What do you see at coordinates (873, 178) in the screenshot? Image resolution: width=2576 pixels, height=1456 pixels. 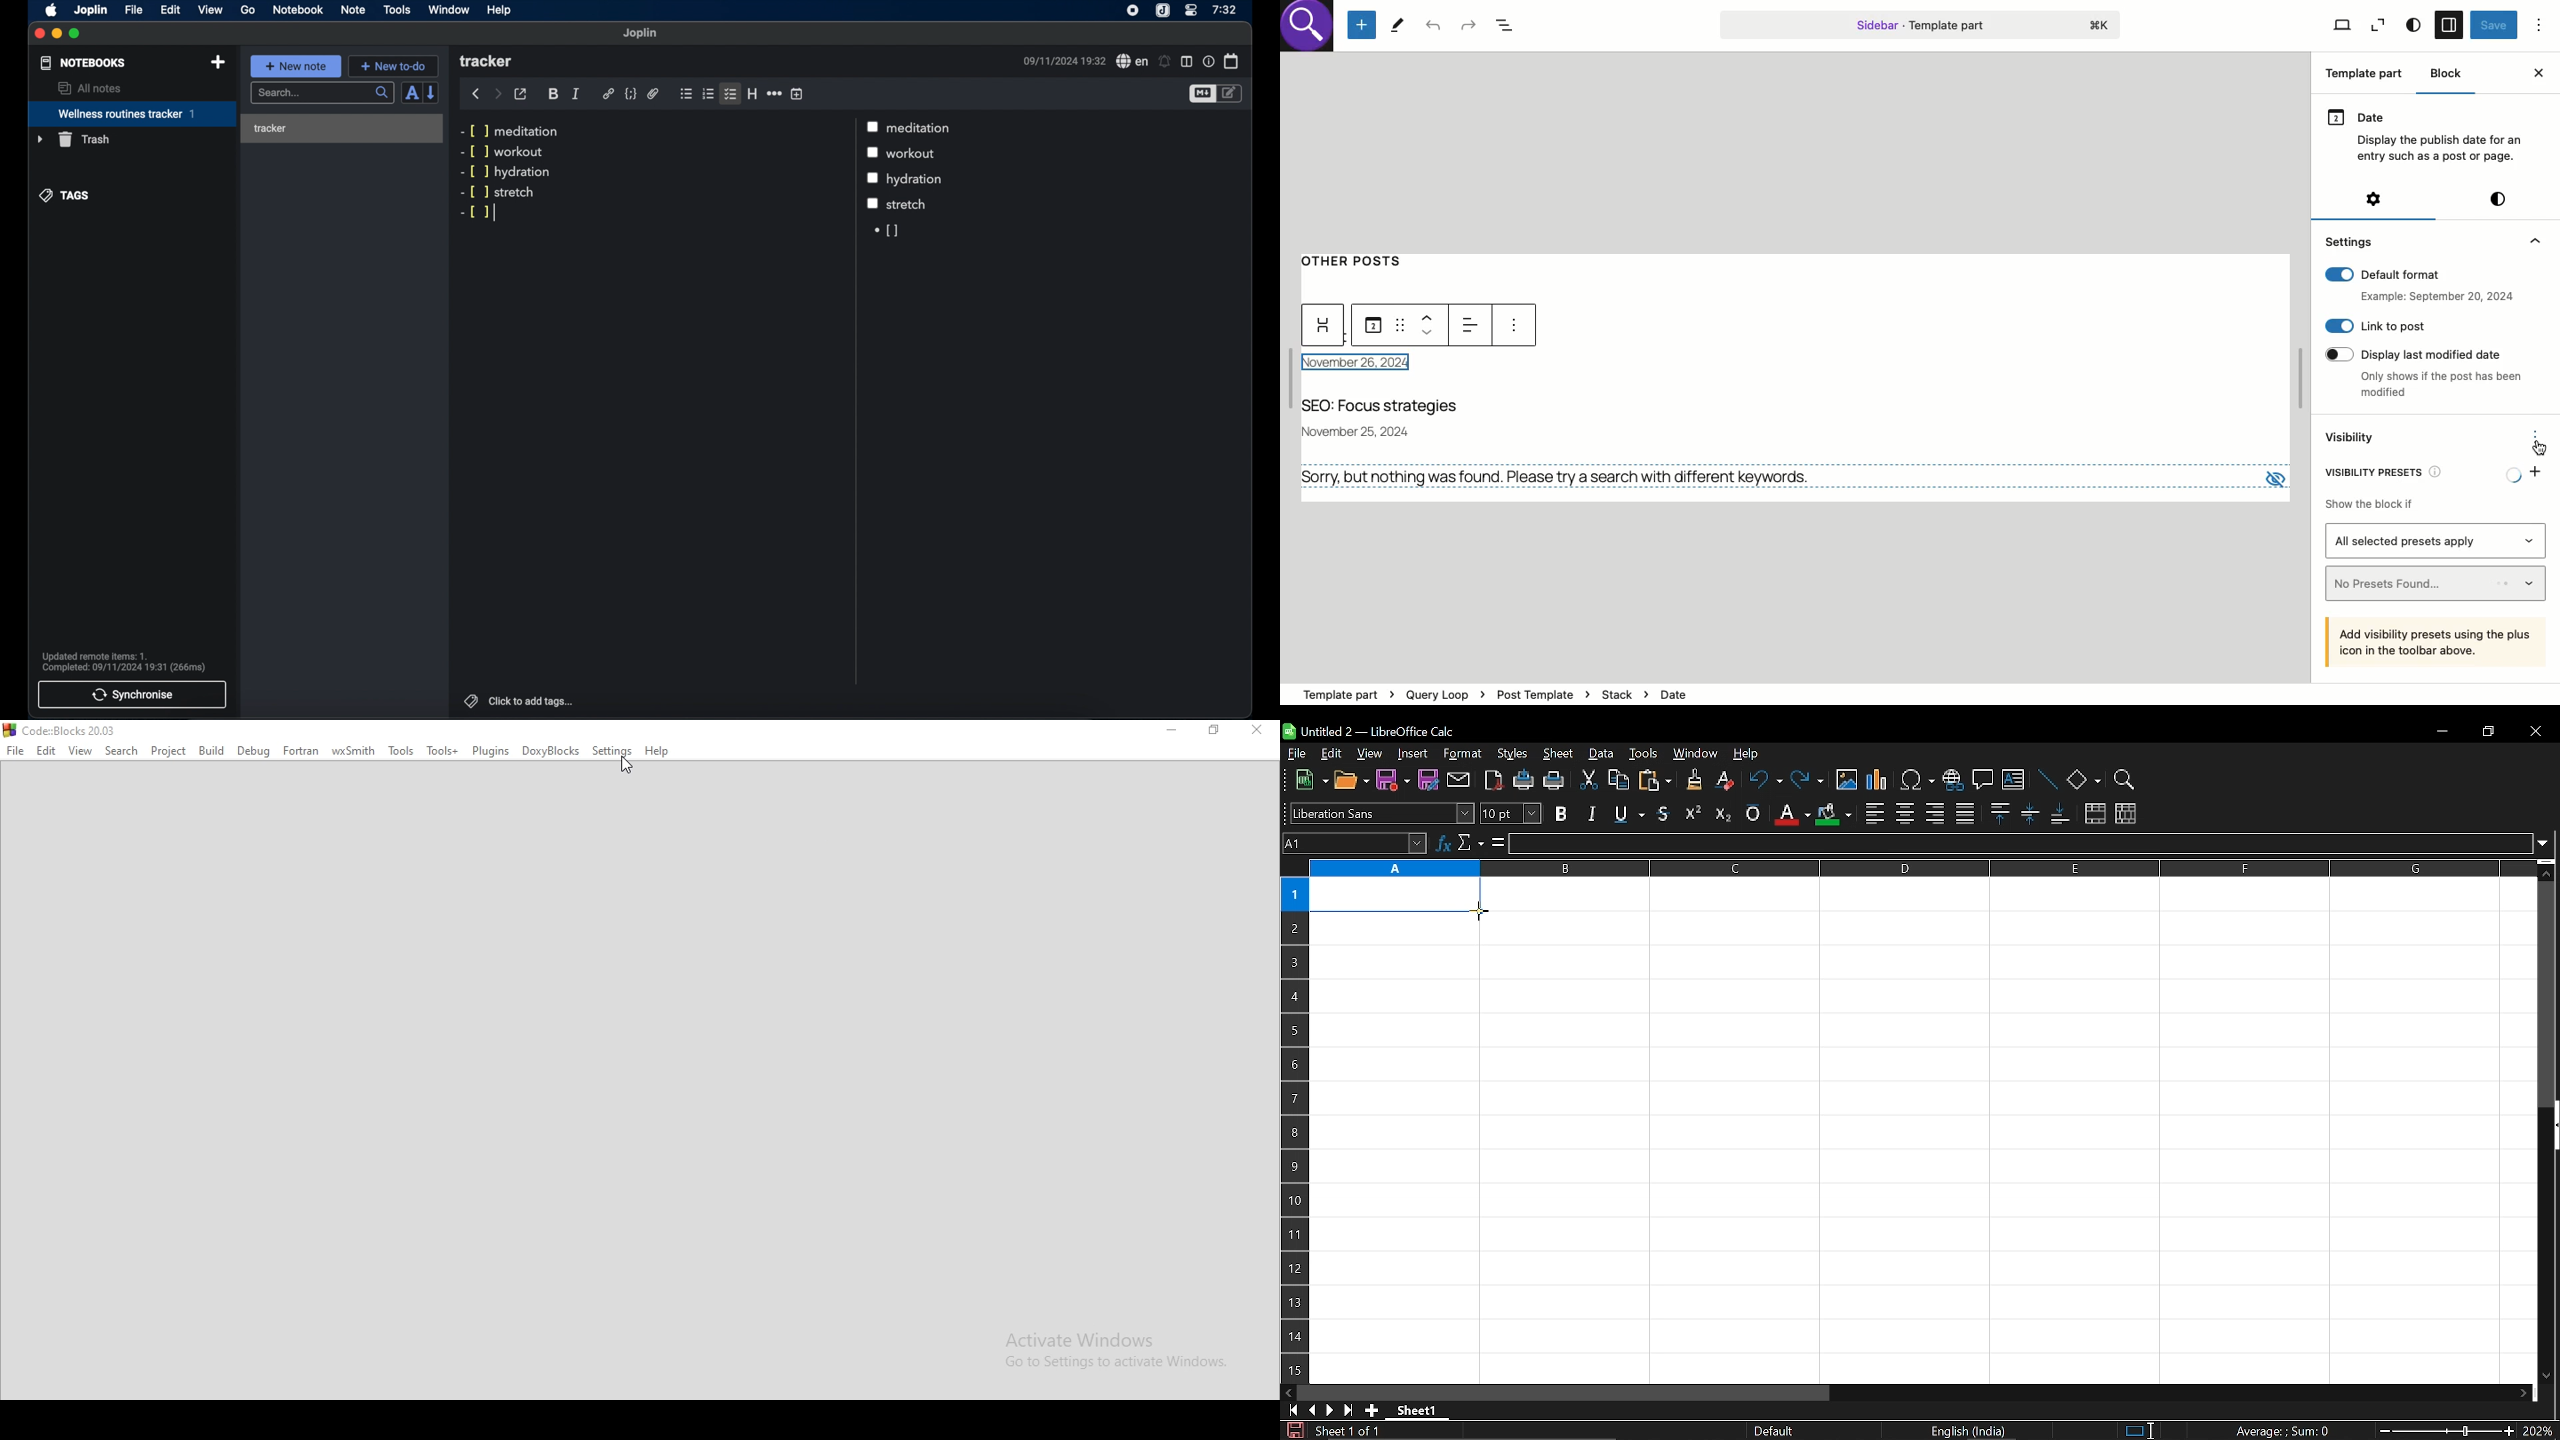 I see `Checkbox` at bounding box center [873, 178].